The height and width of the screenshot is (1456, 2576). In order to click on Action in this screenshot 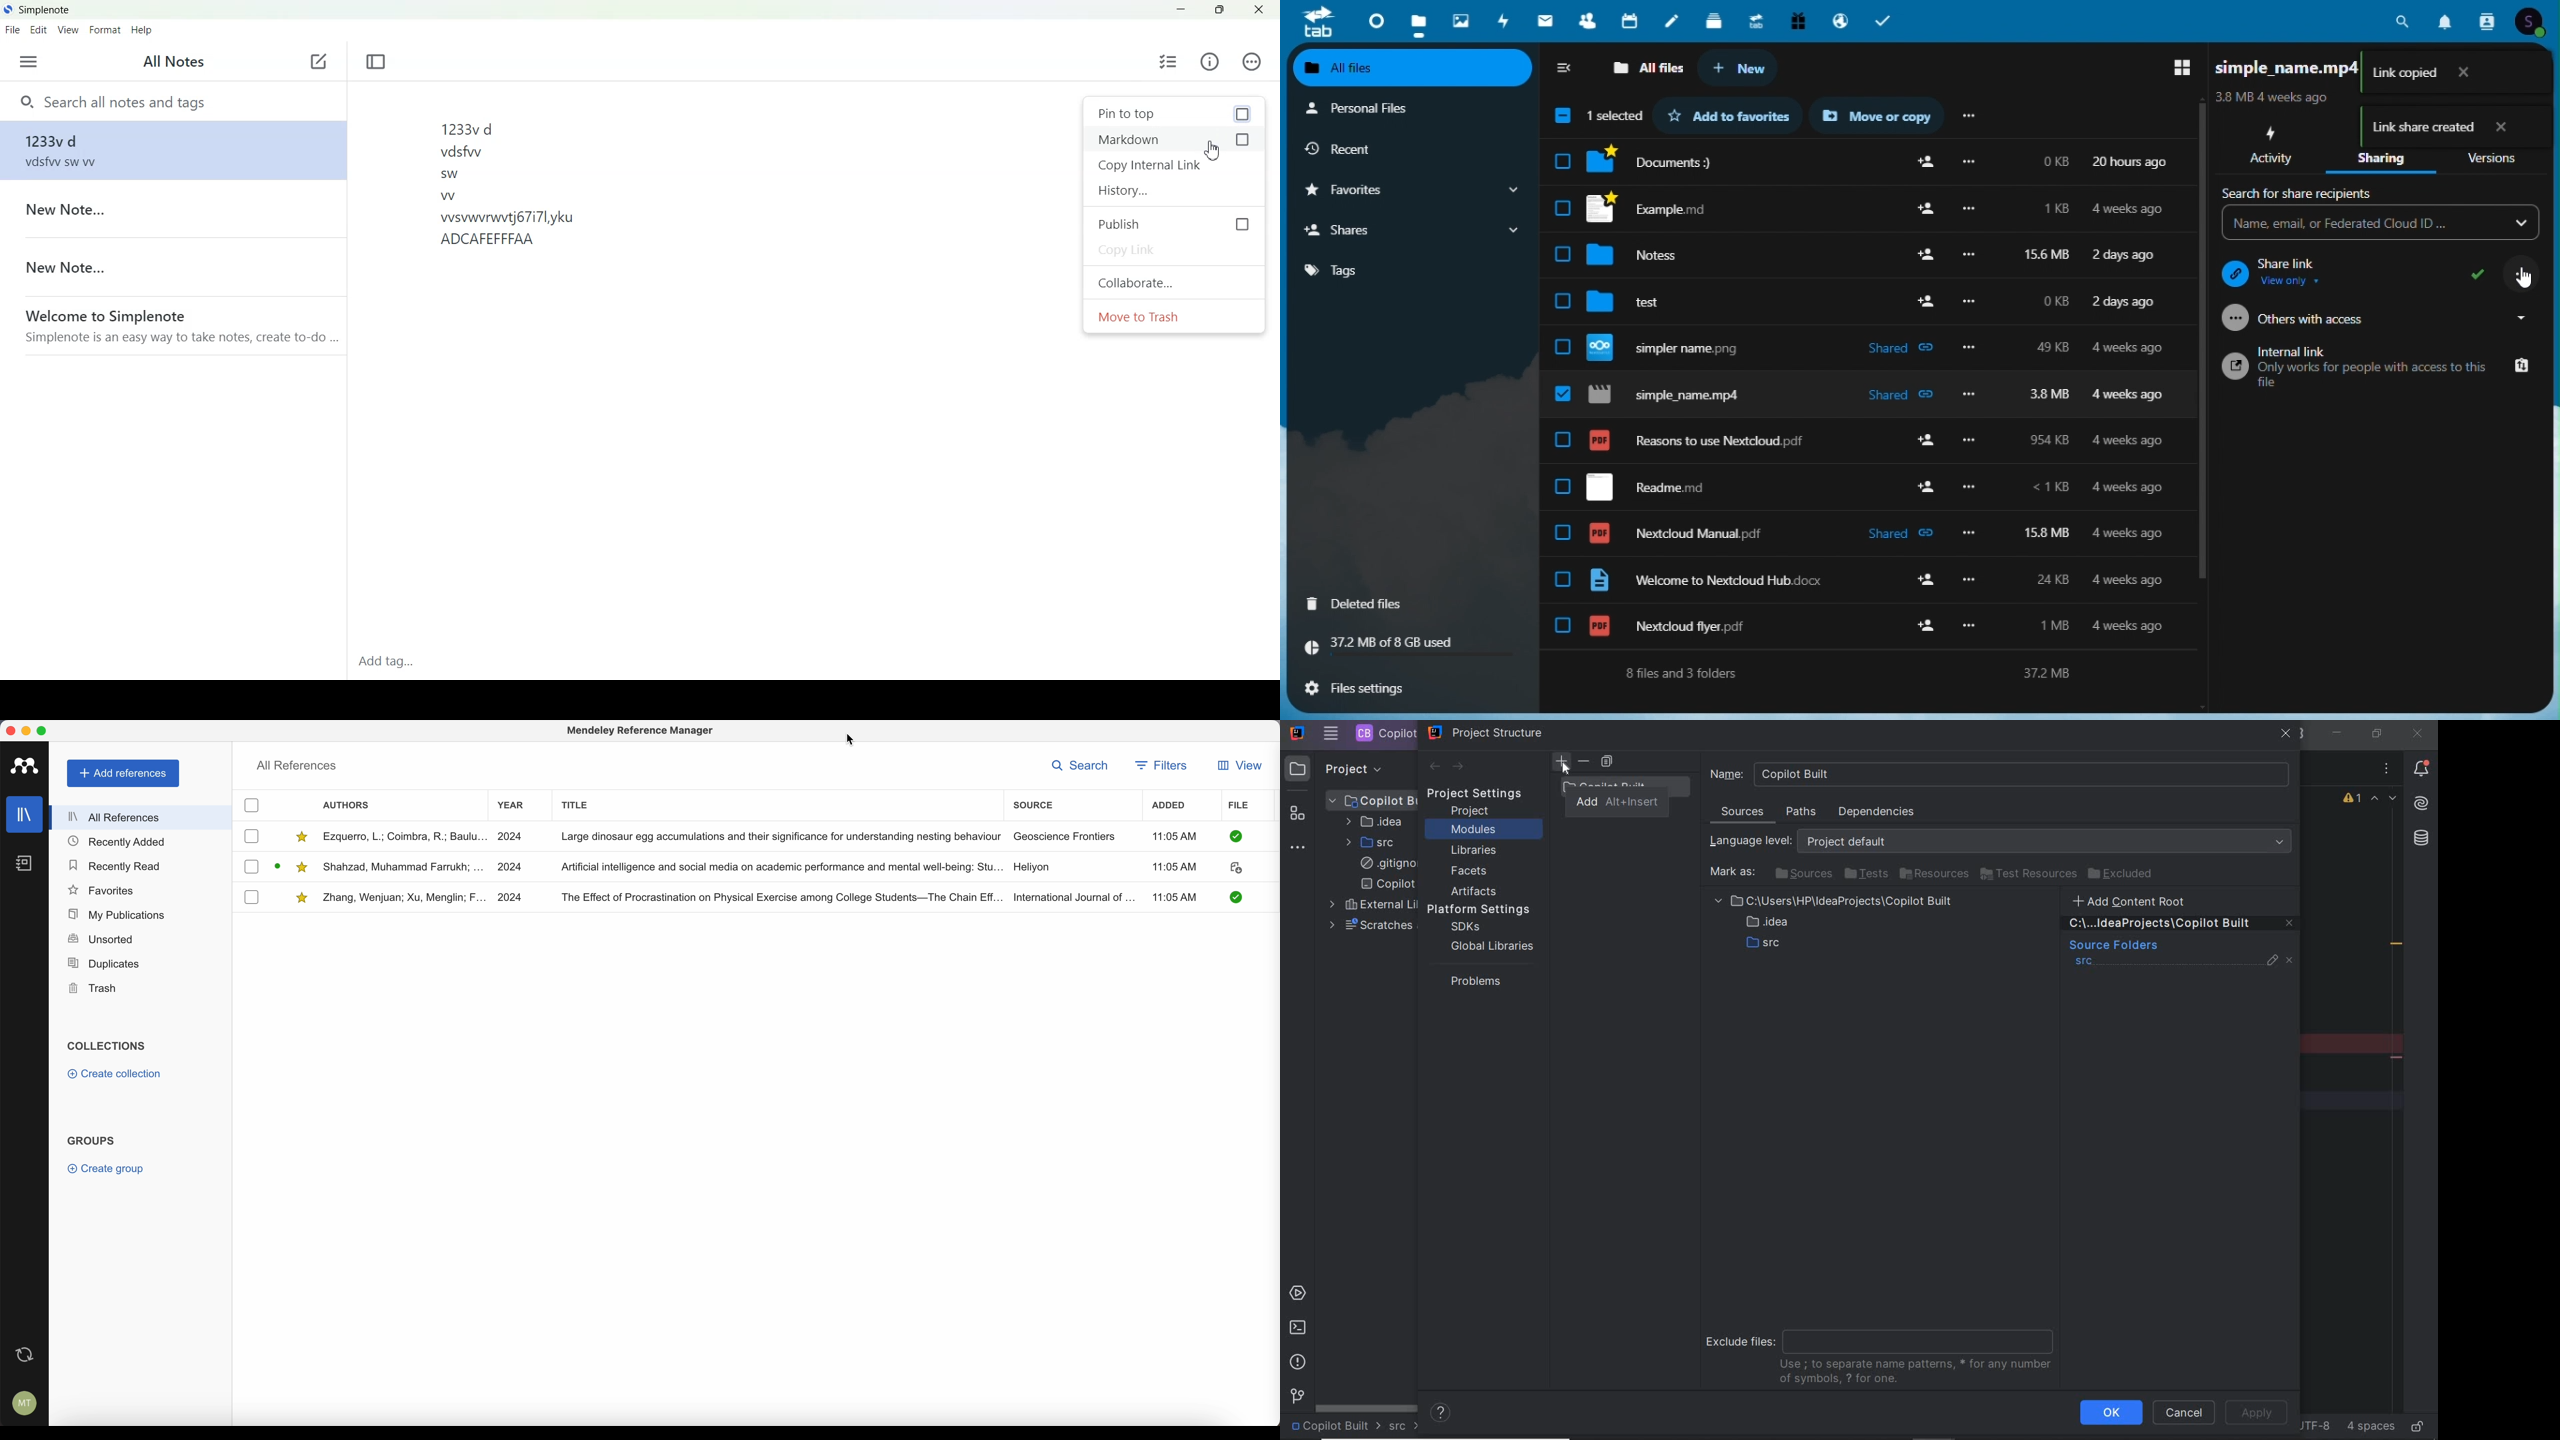, I will do `click(1251, 61)`.